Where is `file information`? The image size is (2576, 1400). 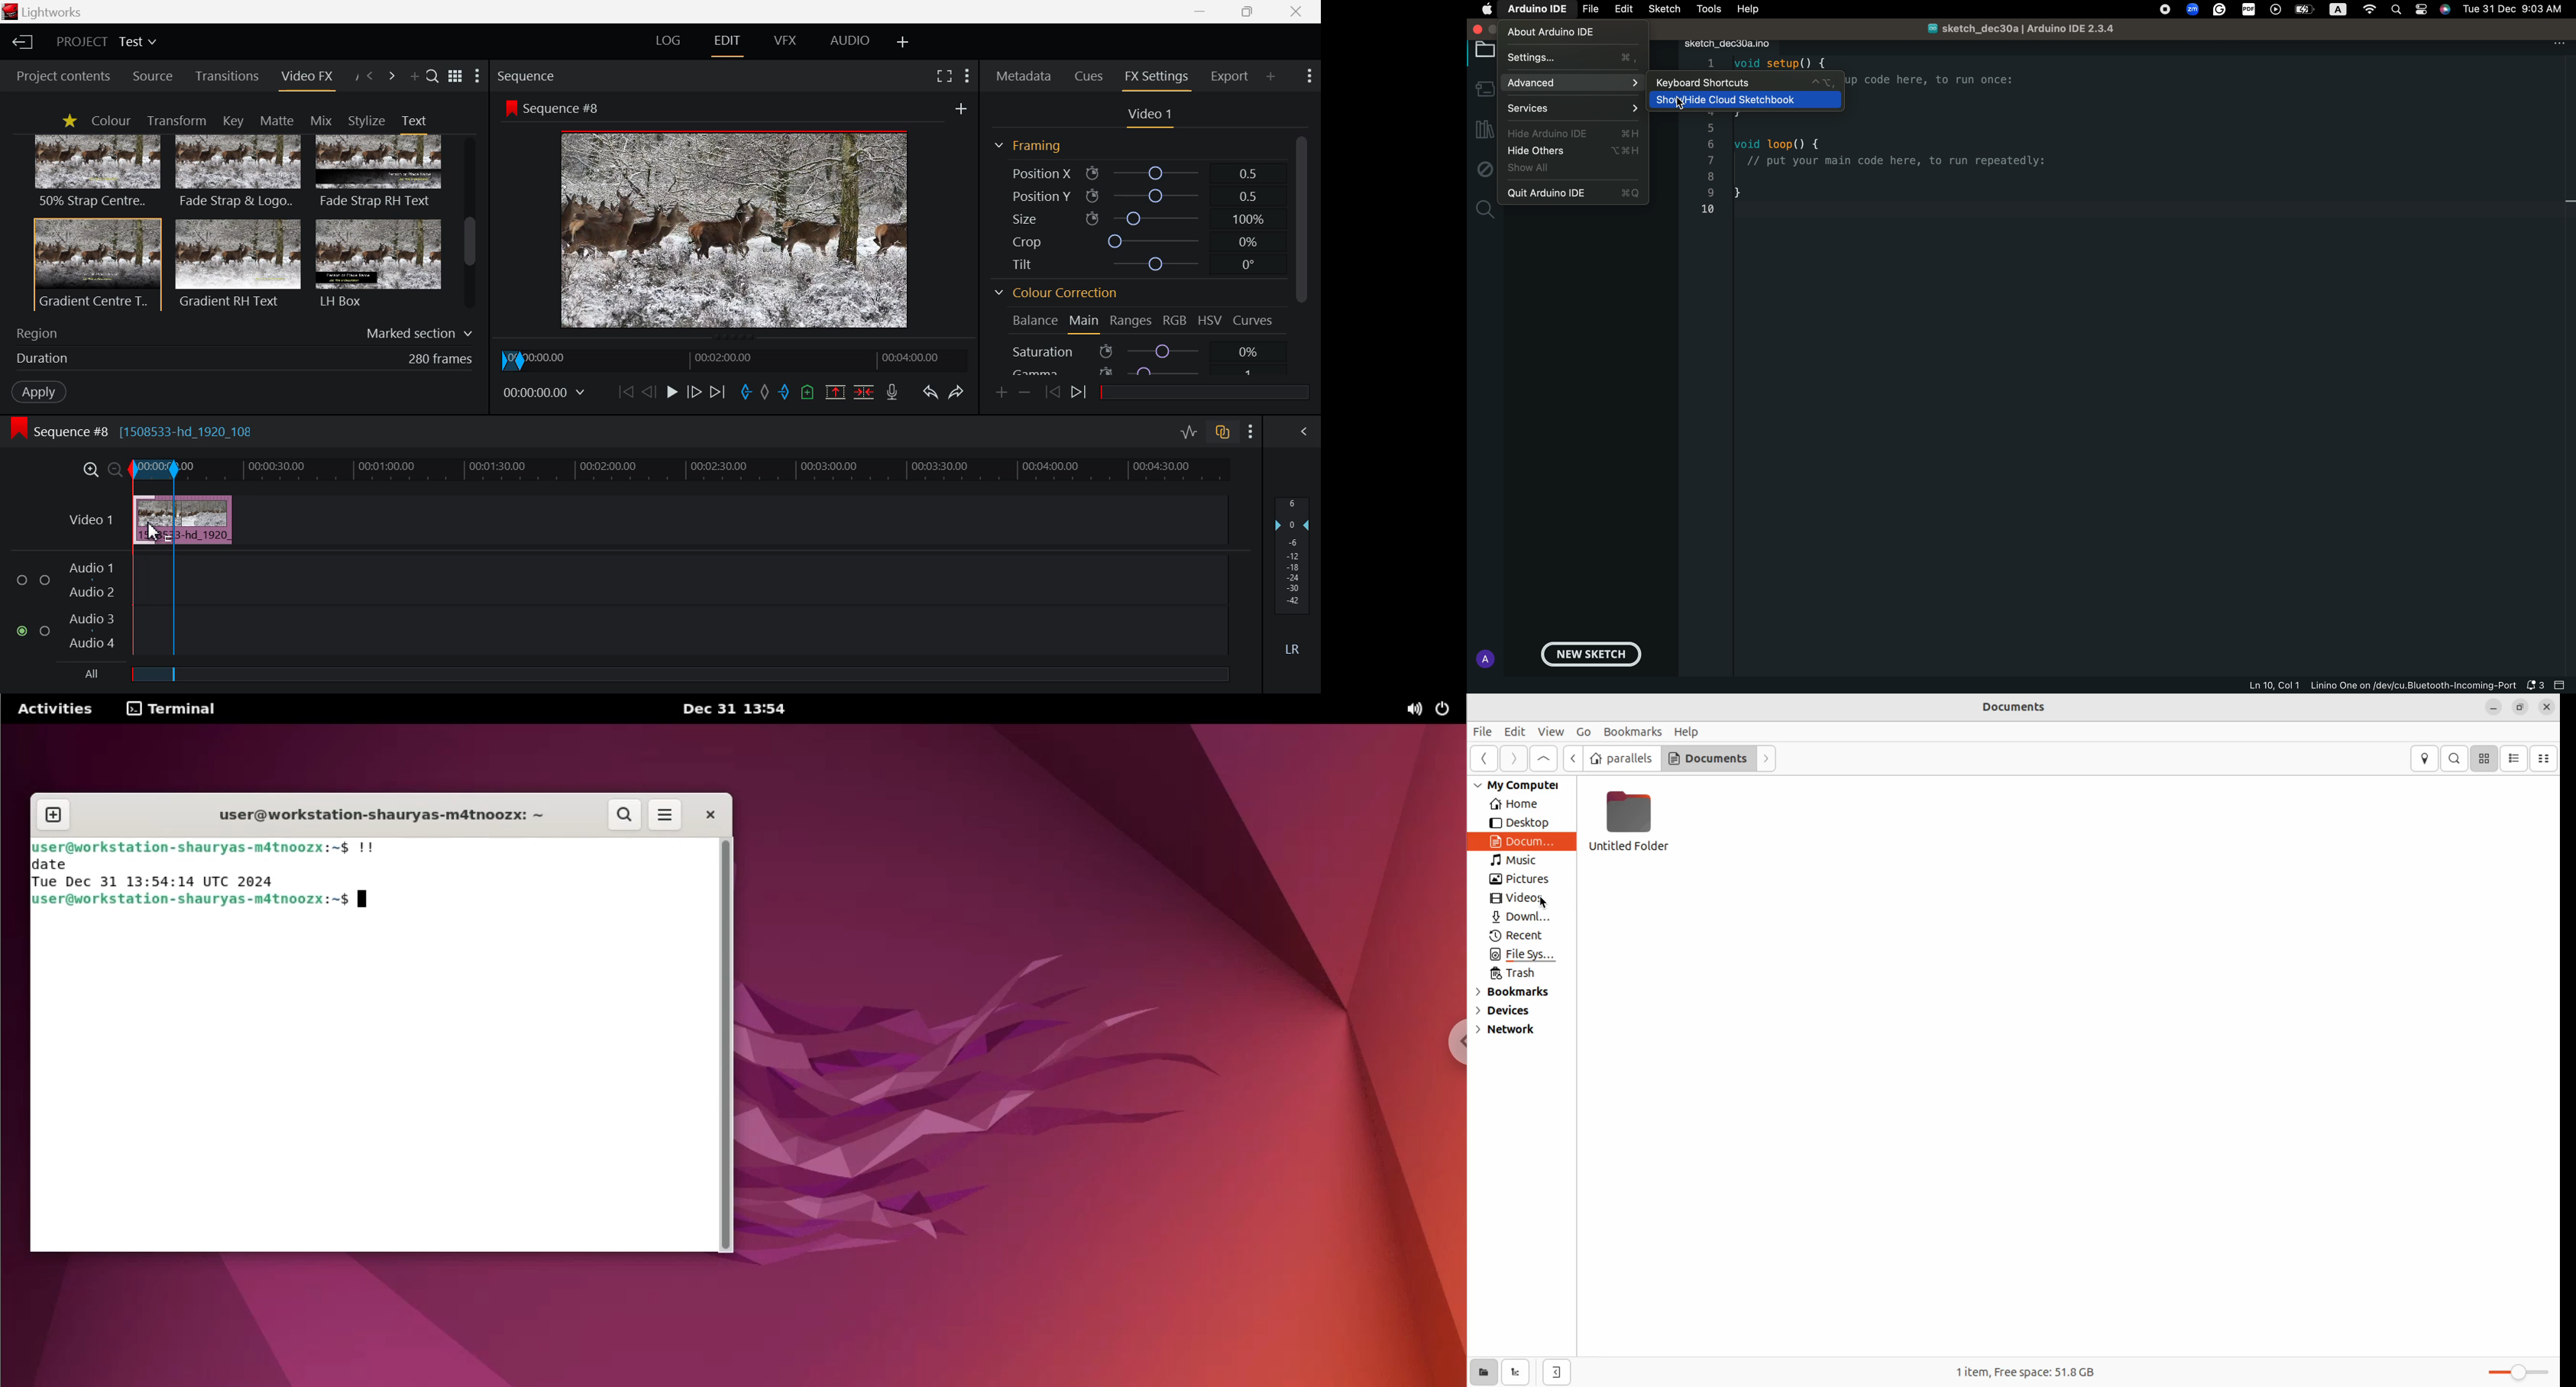 file information is located at coordinates (2379, 685).